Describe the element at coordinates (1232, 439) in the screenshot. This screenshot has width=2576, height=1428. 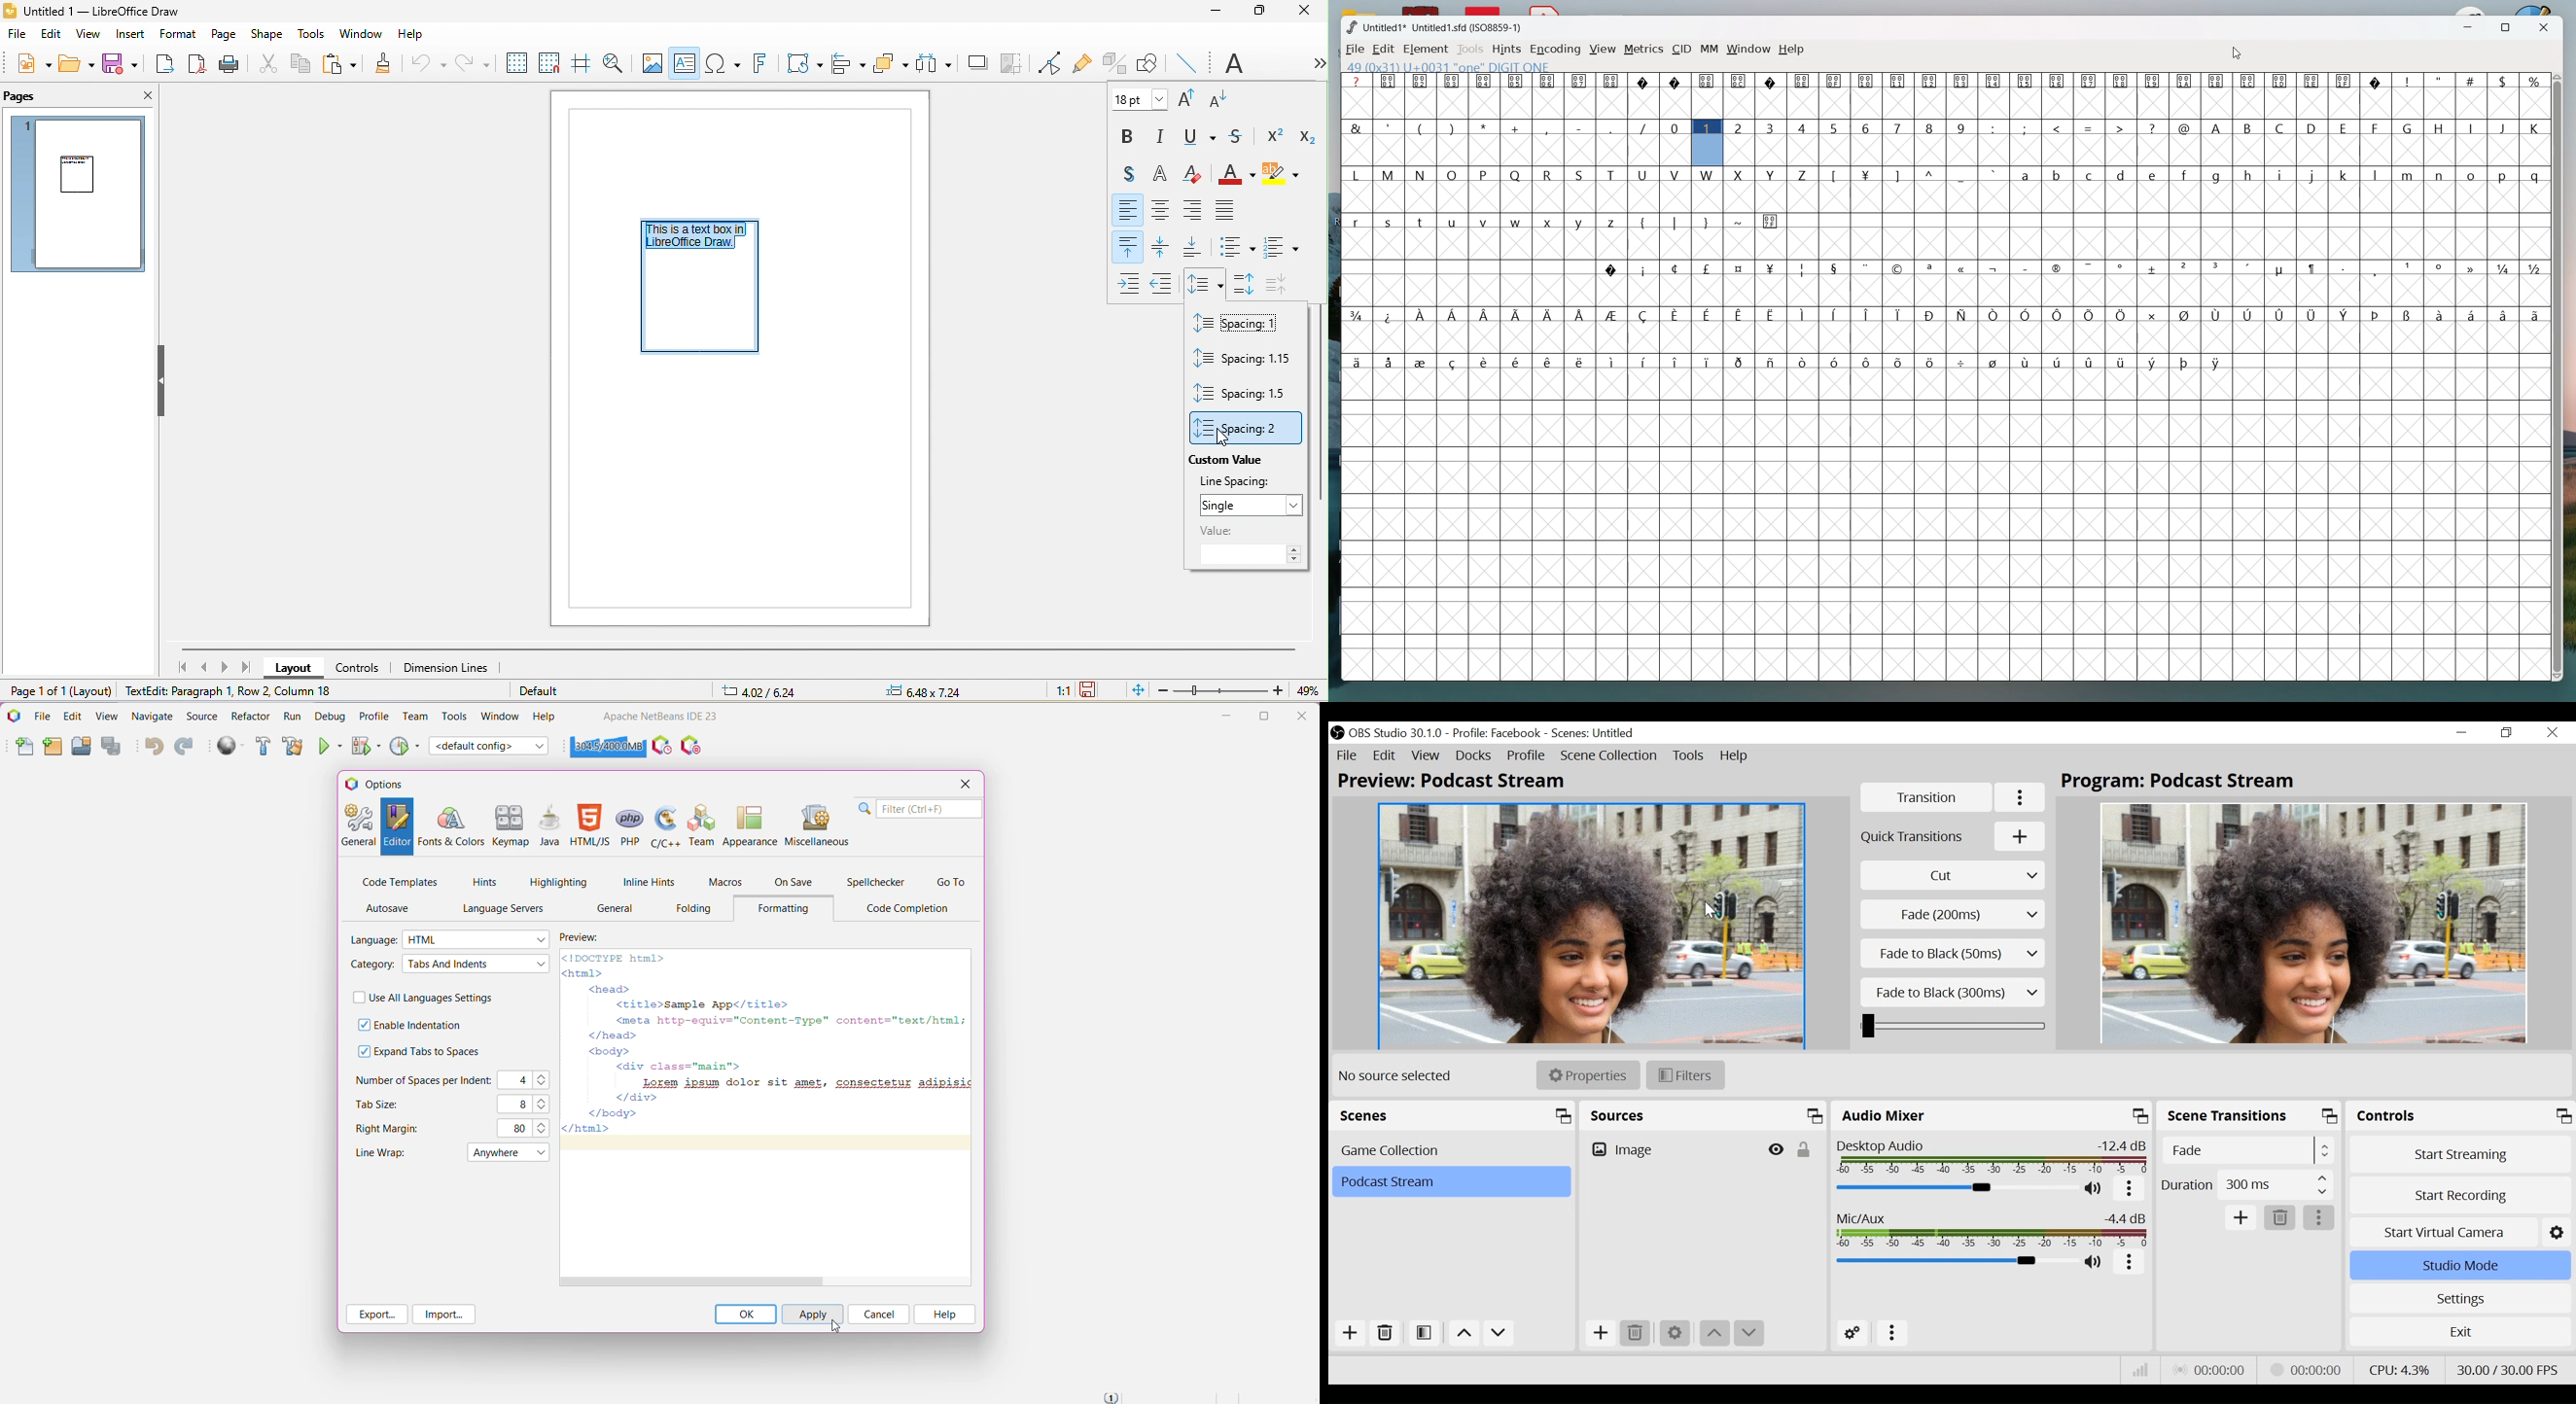
I see `cursor movement` at that location.